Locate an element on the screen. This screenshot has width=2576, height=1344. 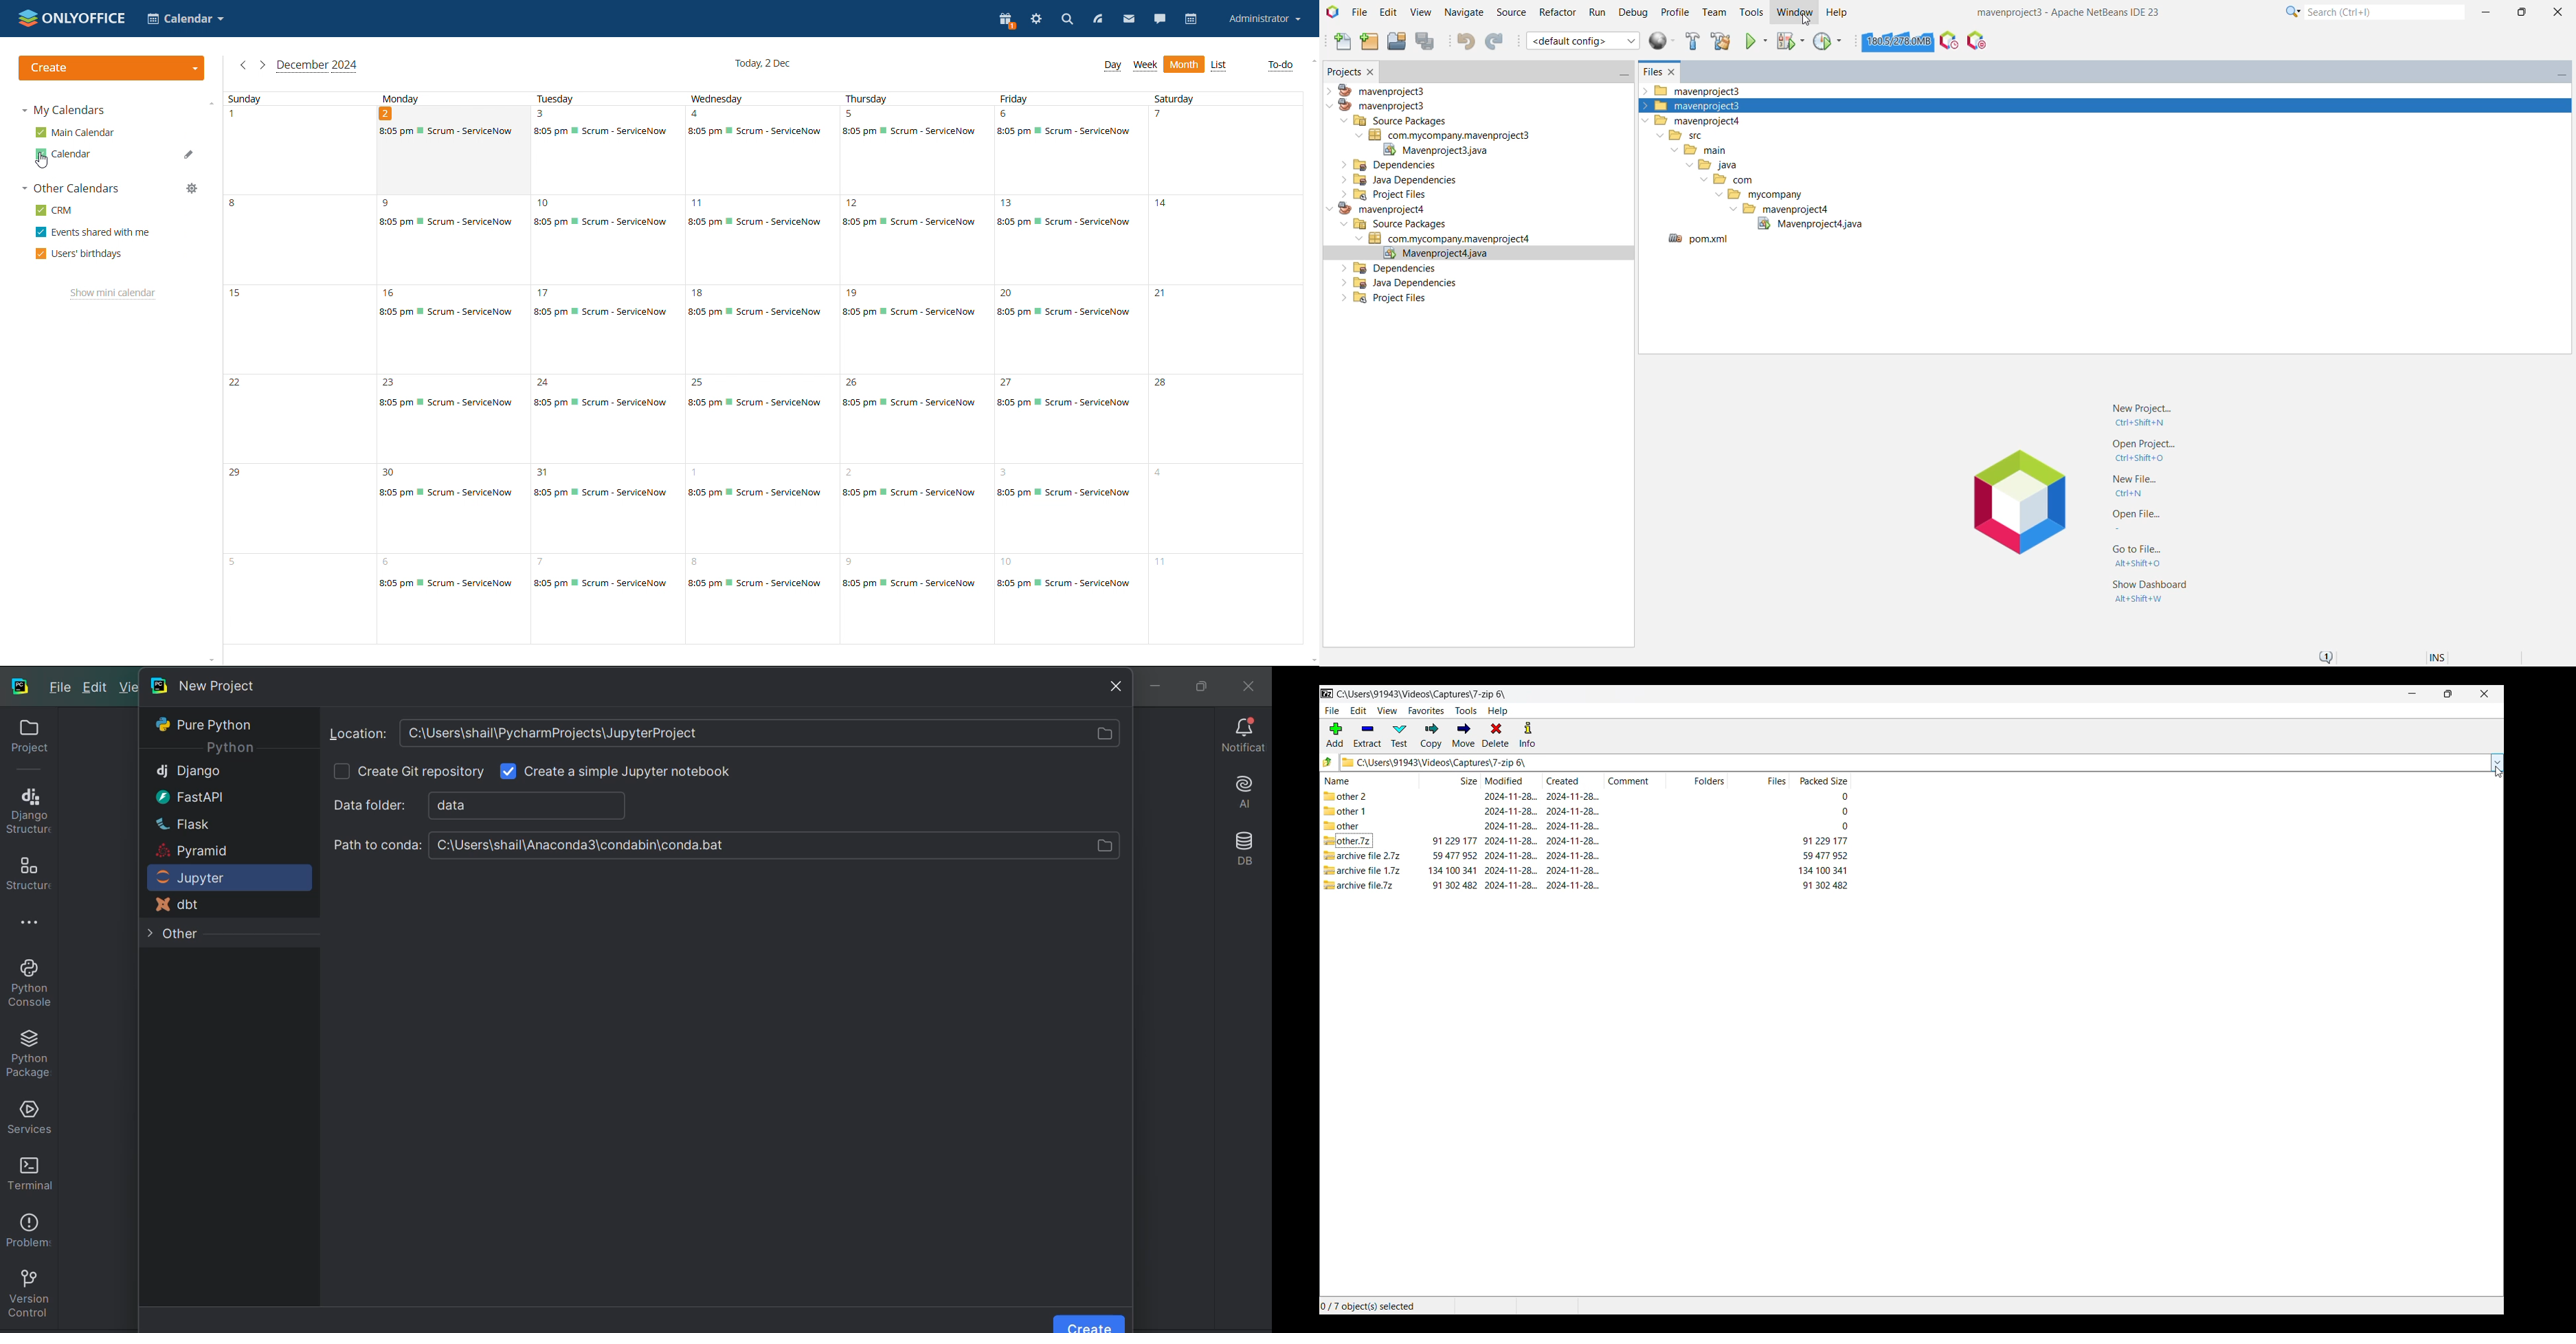
events shared with me is located at coordinates (92, 232).